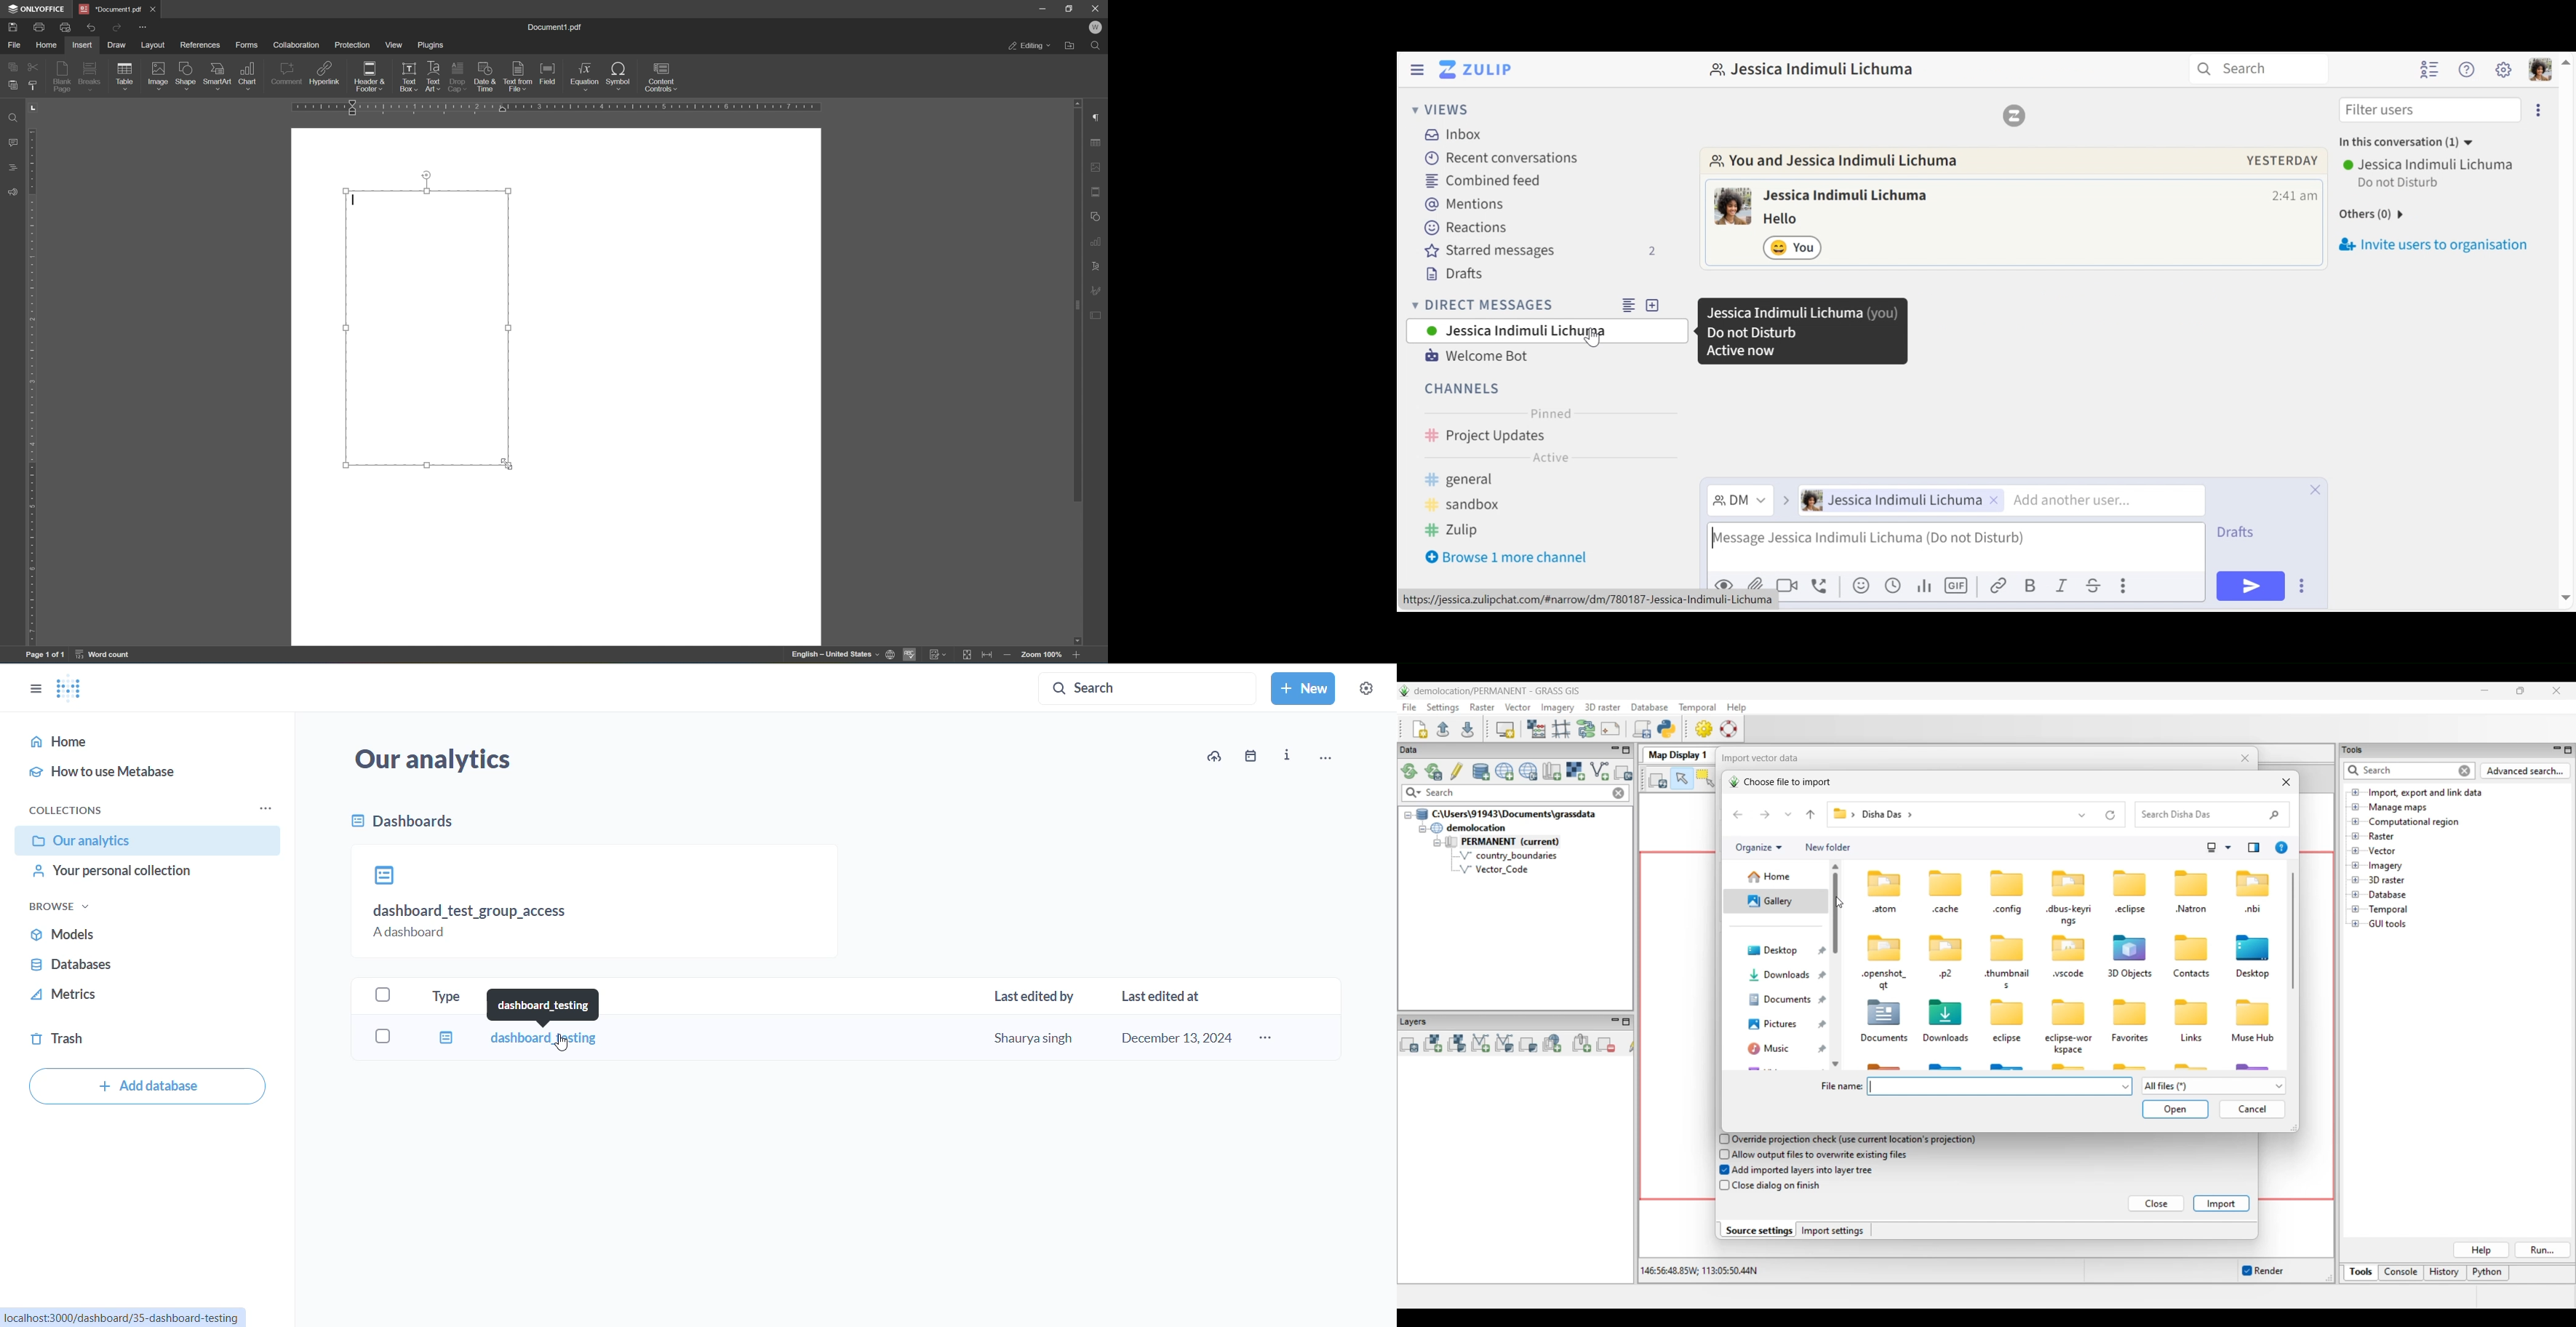  I want to click on Time message sent, so click(2294, 196).